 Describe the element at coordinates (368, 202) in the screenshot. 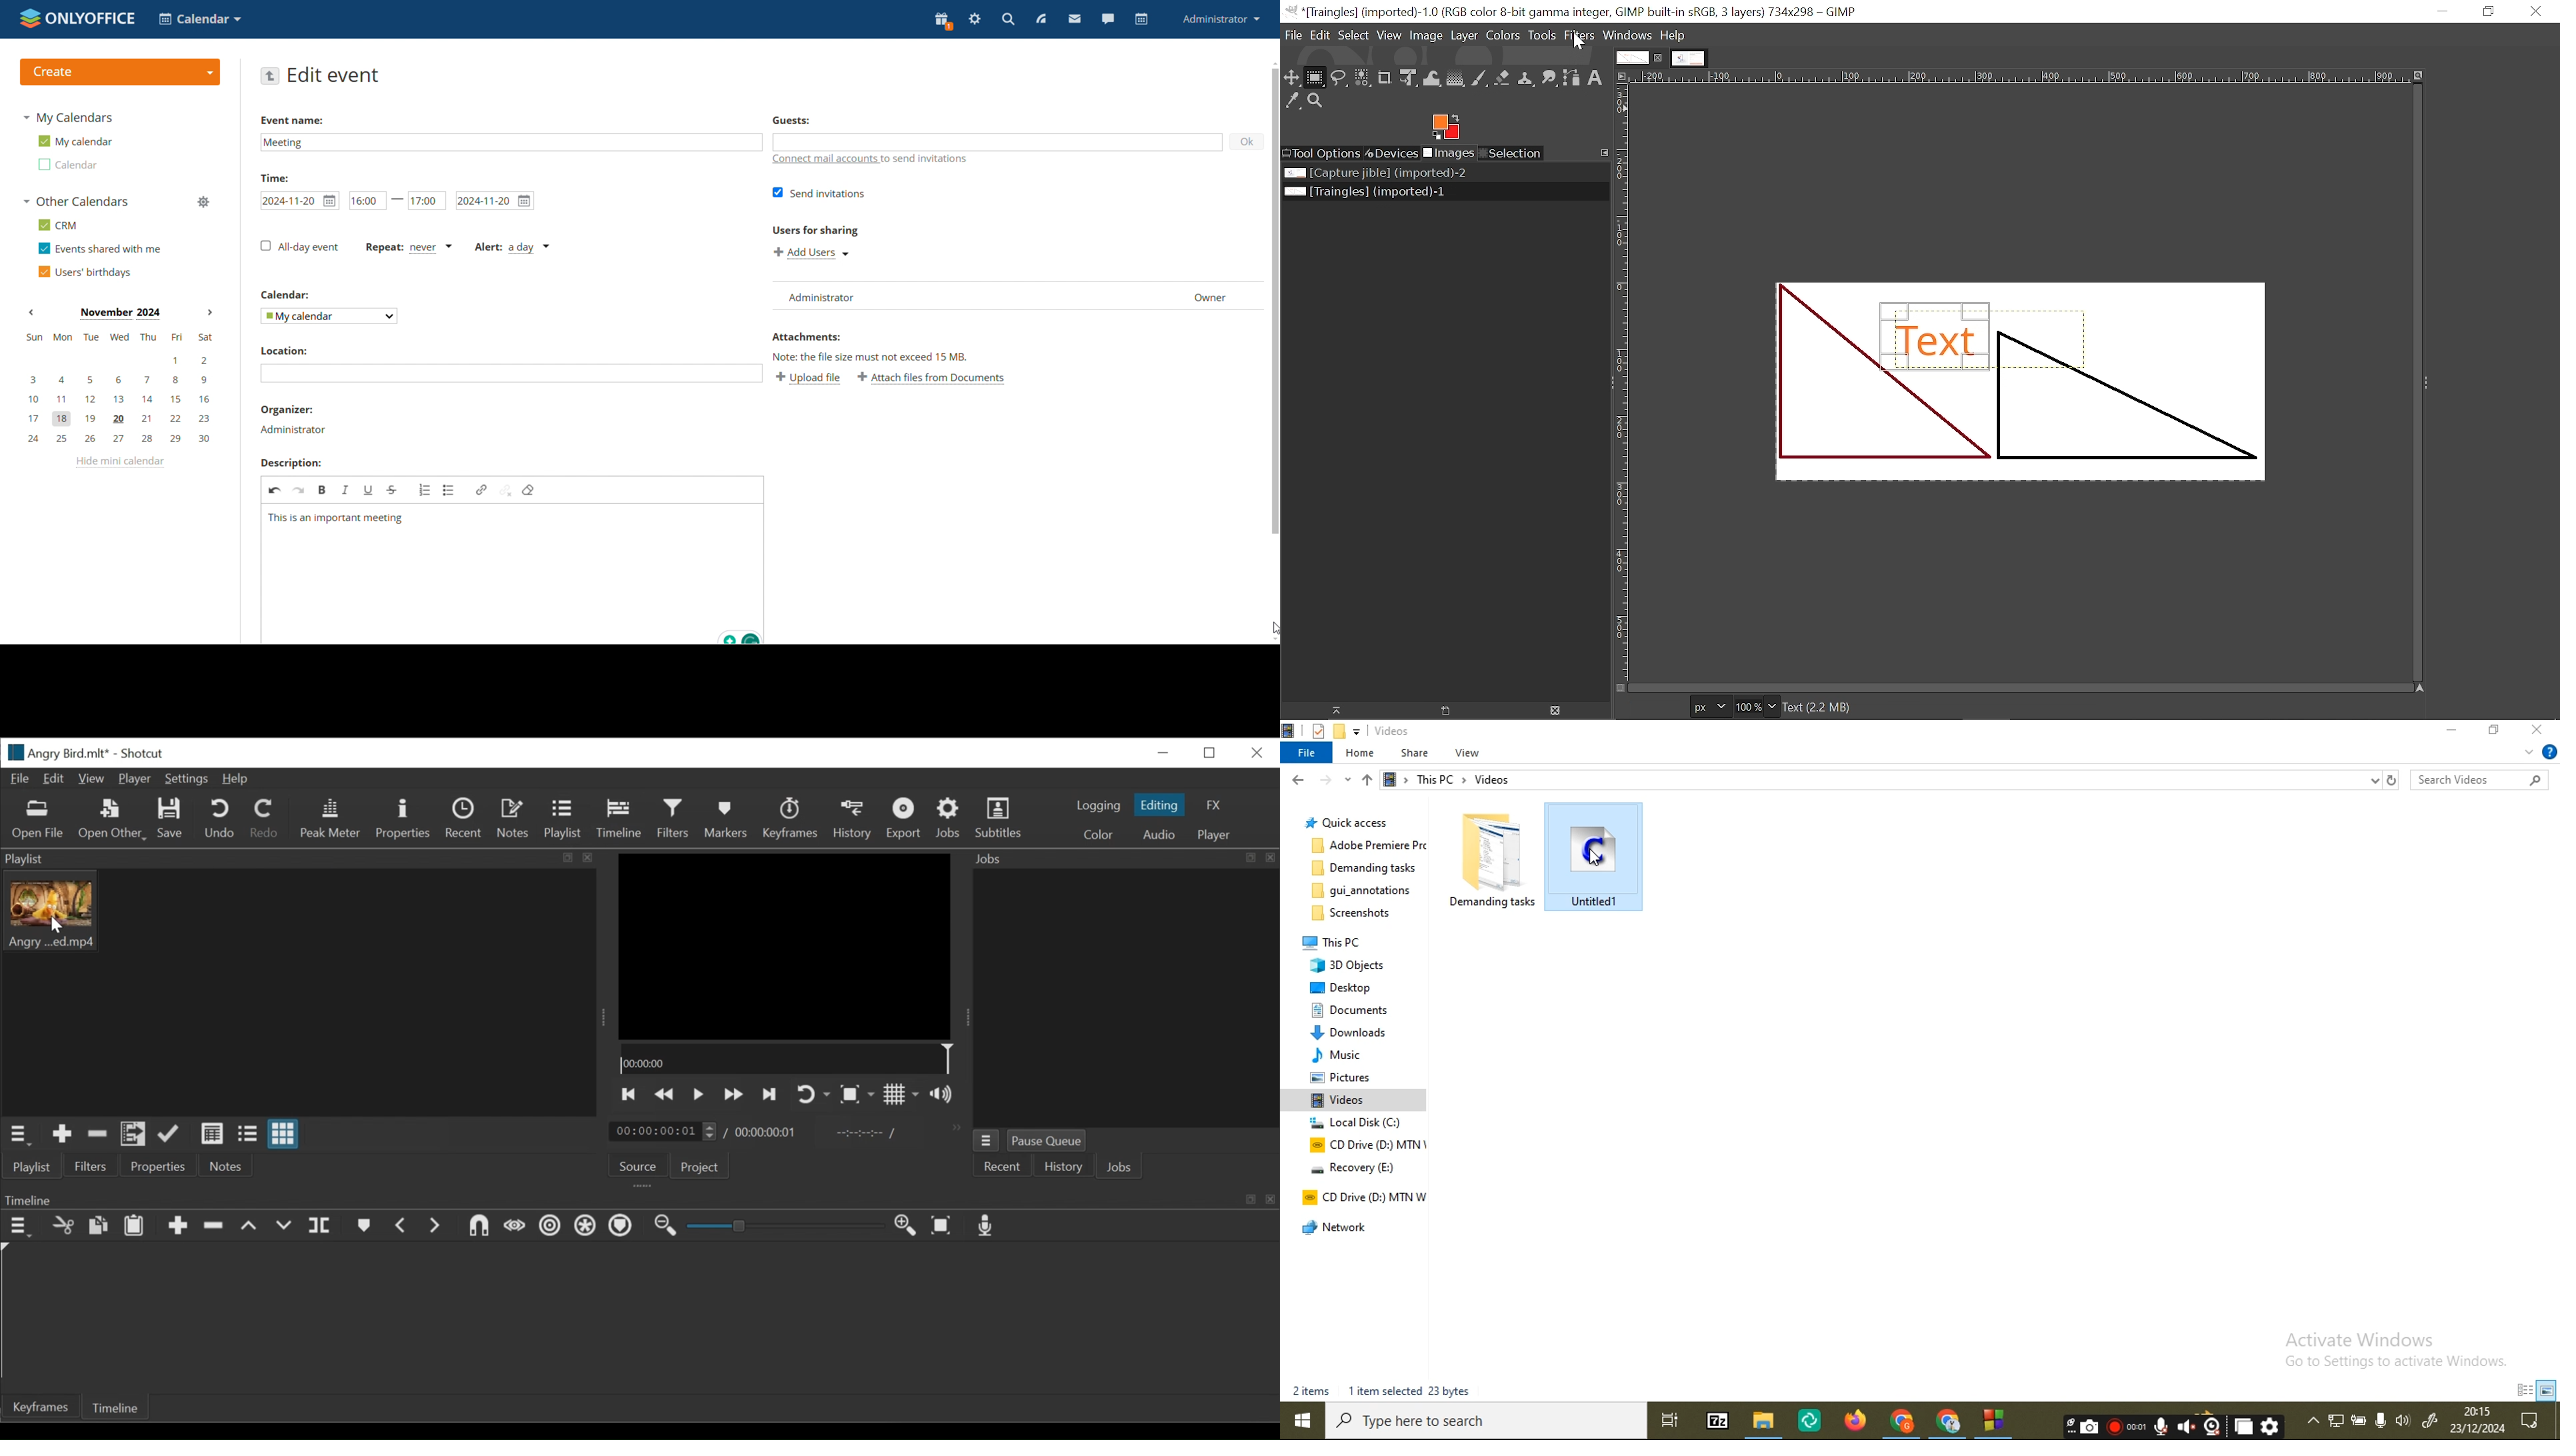

I see `start time` at that location.